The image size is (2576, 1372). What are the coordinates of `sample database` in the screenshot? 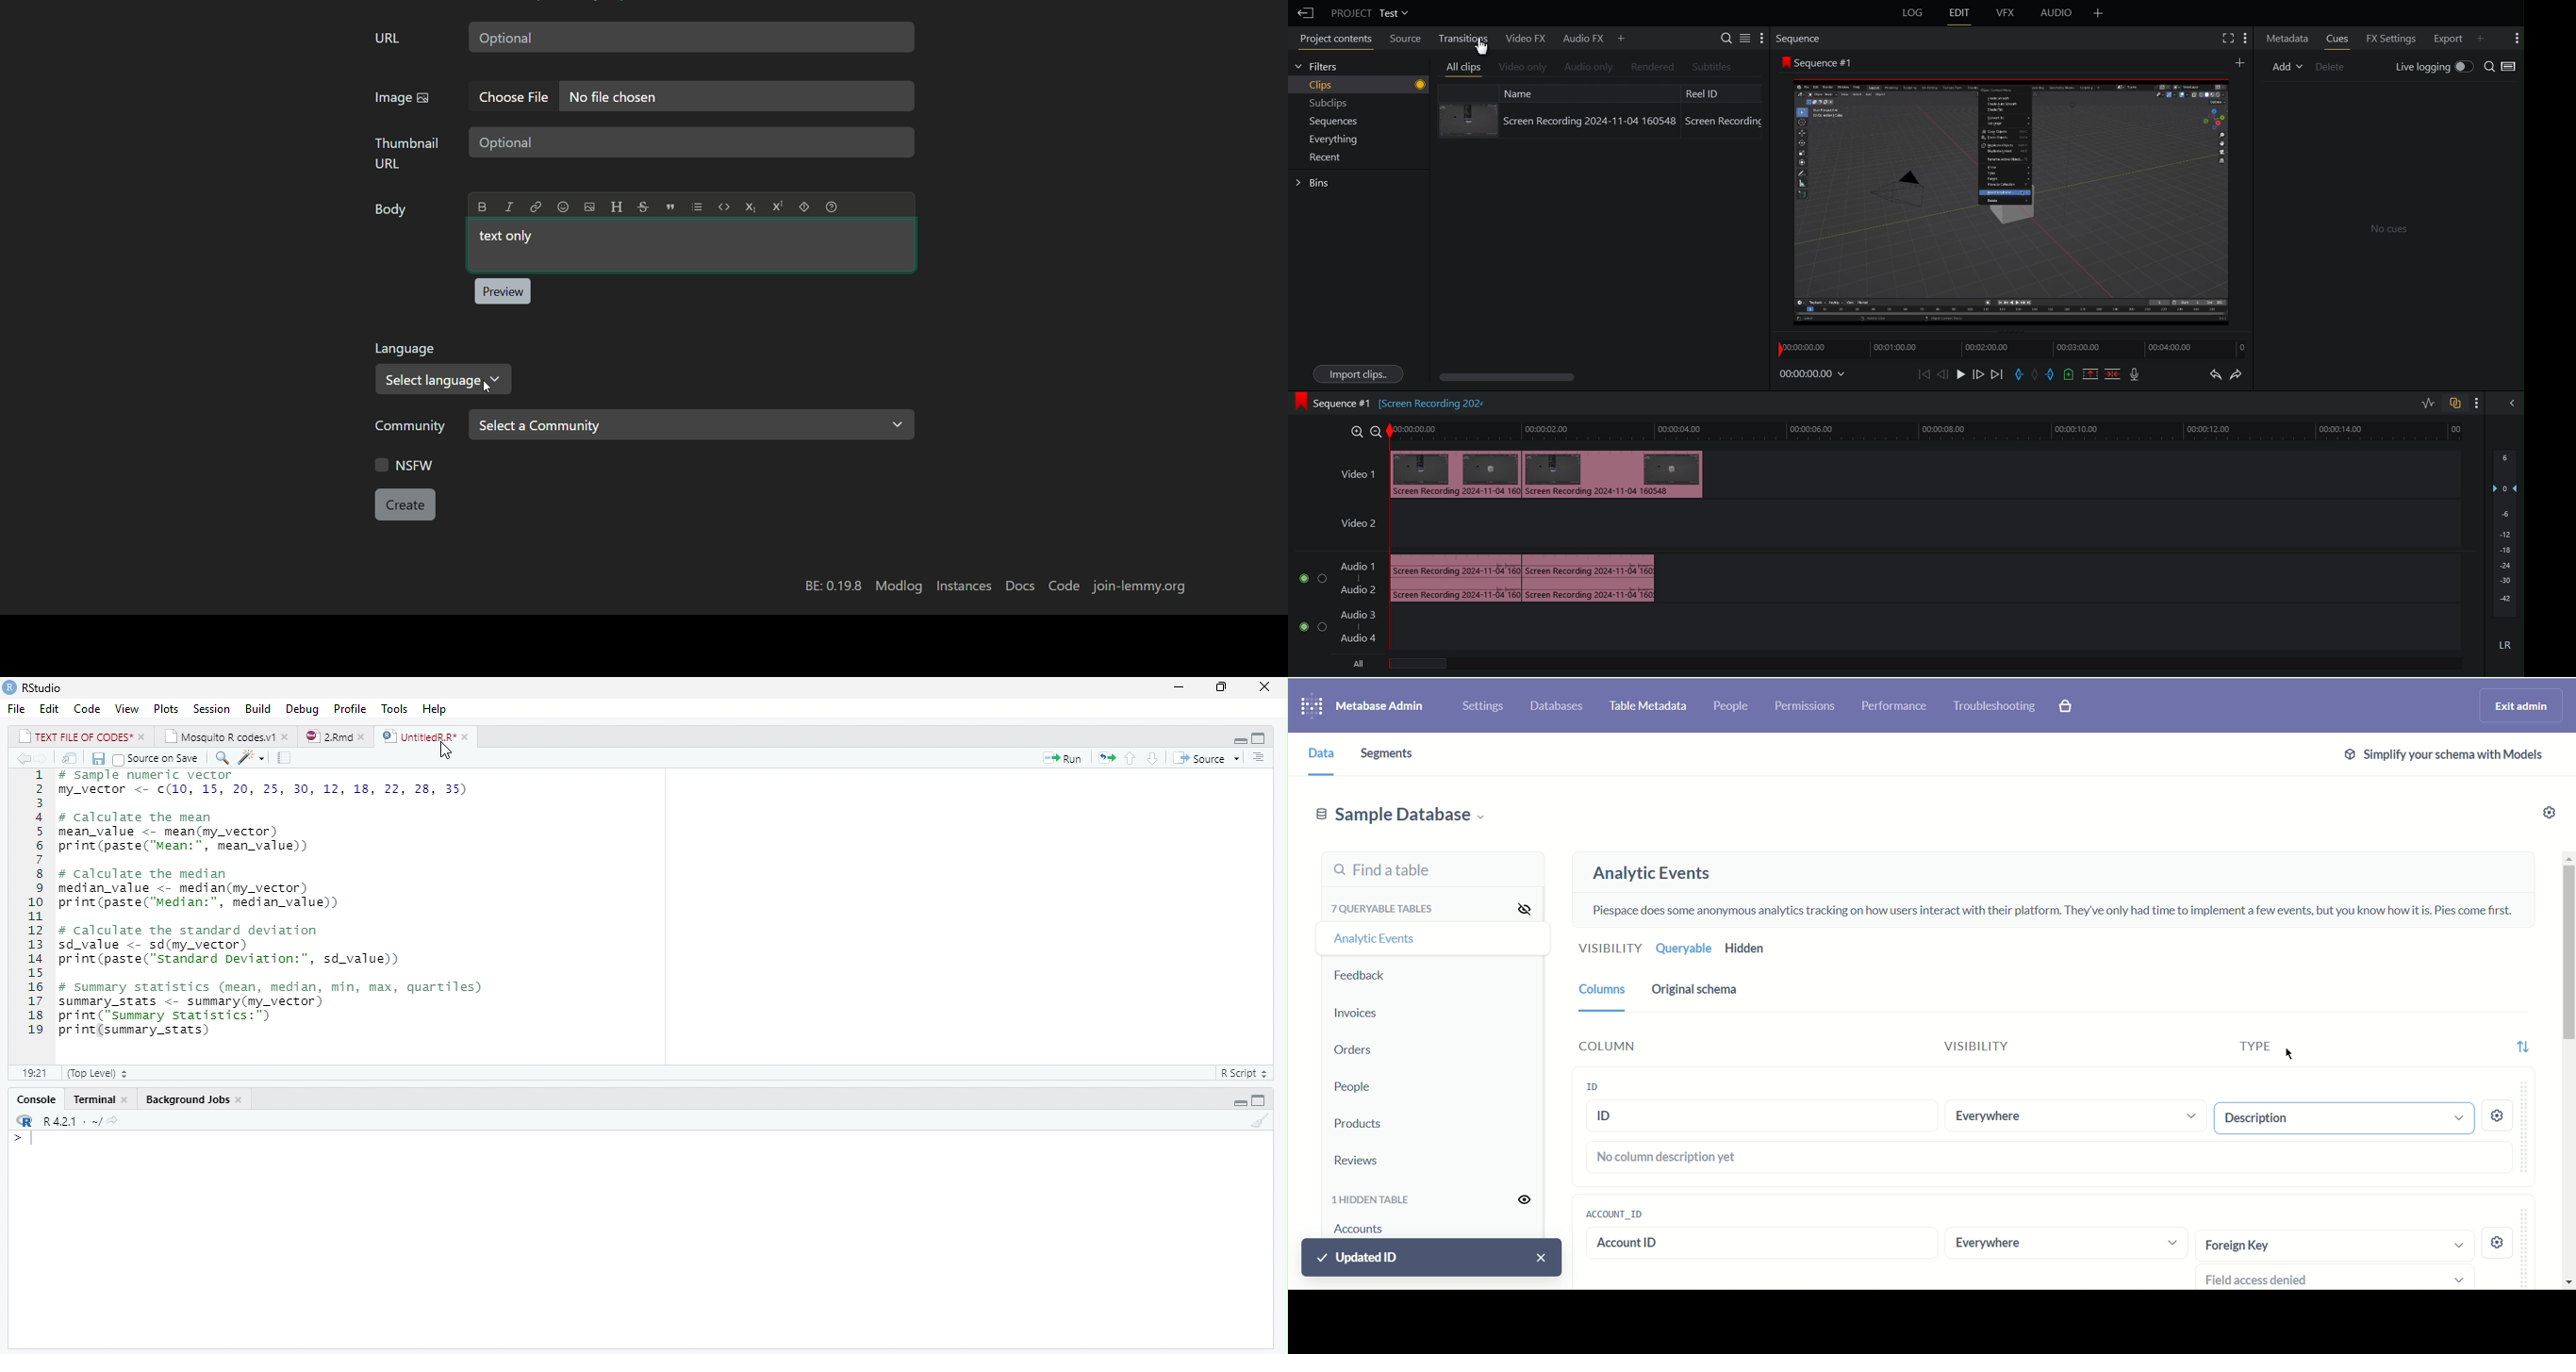 It's located at (1399, 819).